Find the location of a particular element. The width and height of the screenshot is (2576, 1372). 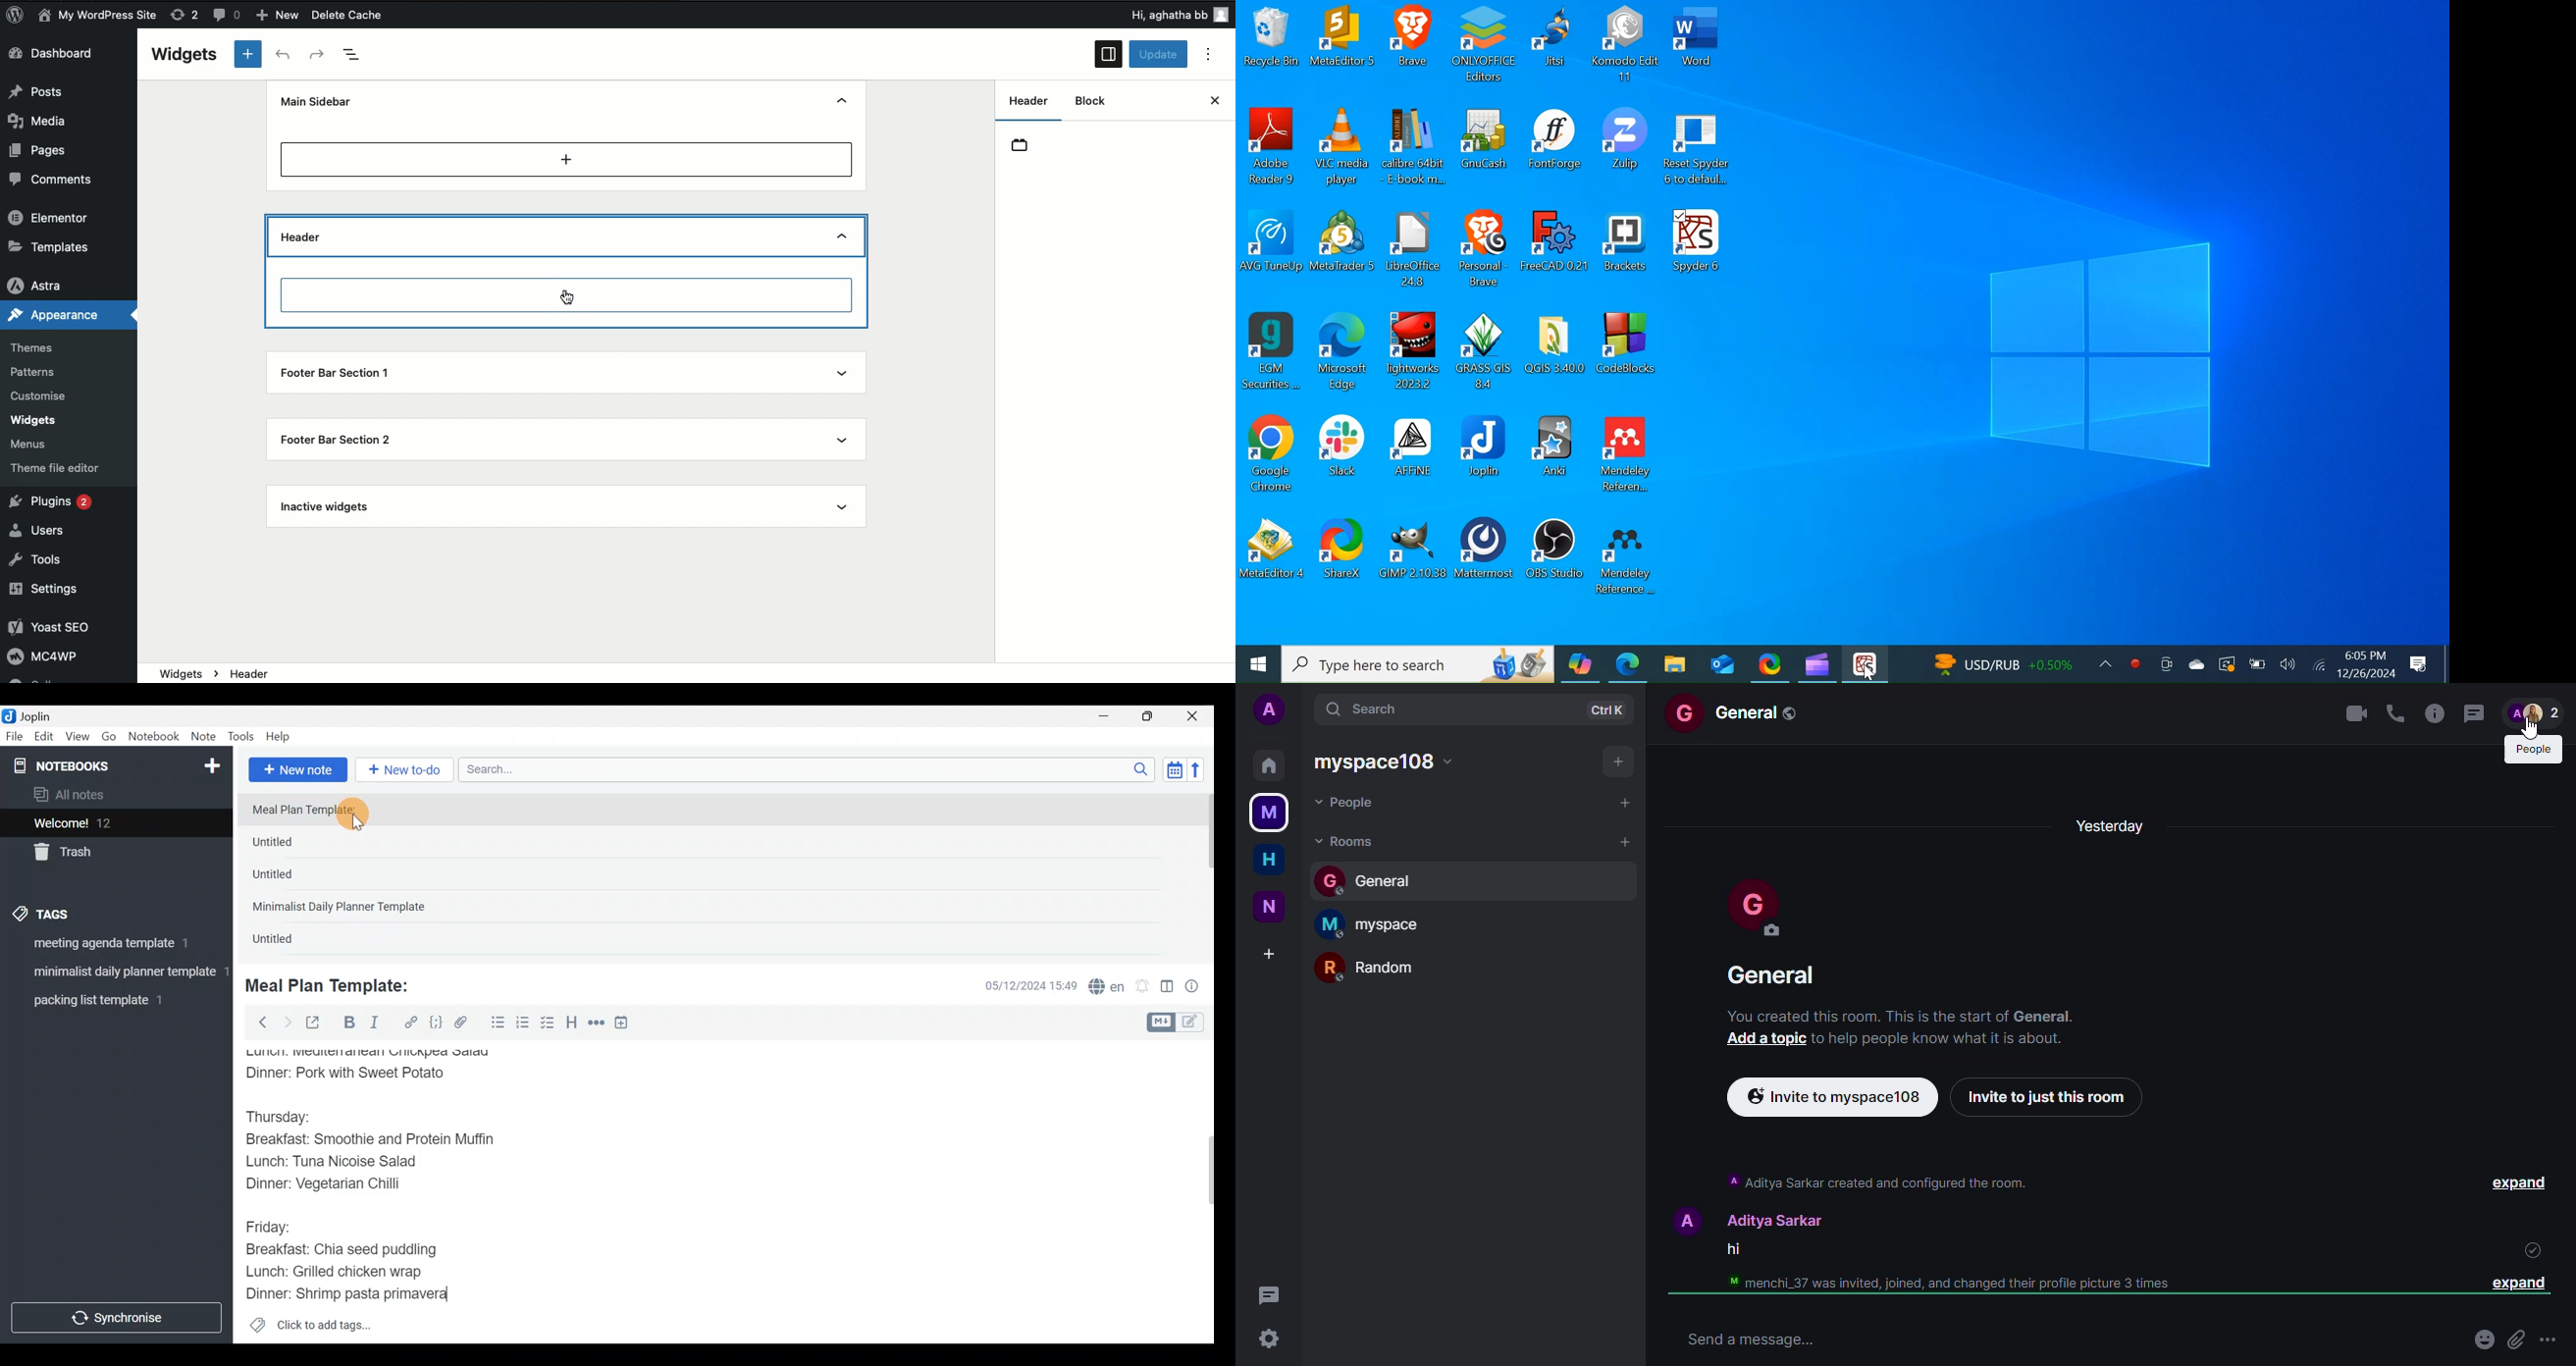

people is located at coordinates (1347, 804).